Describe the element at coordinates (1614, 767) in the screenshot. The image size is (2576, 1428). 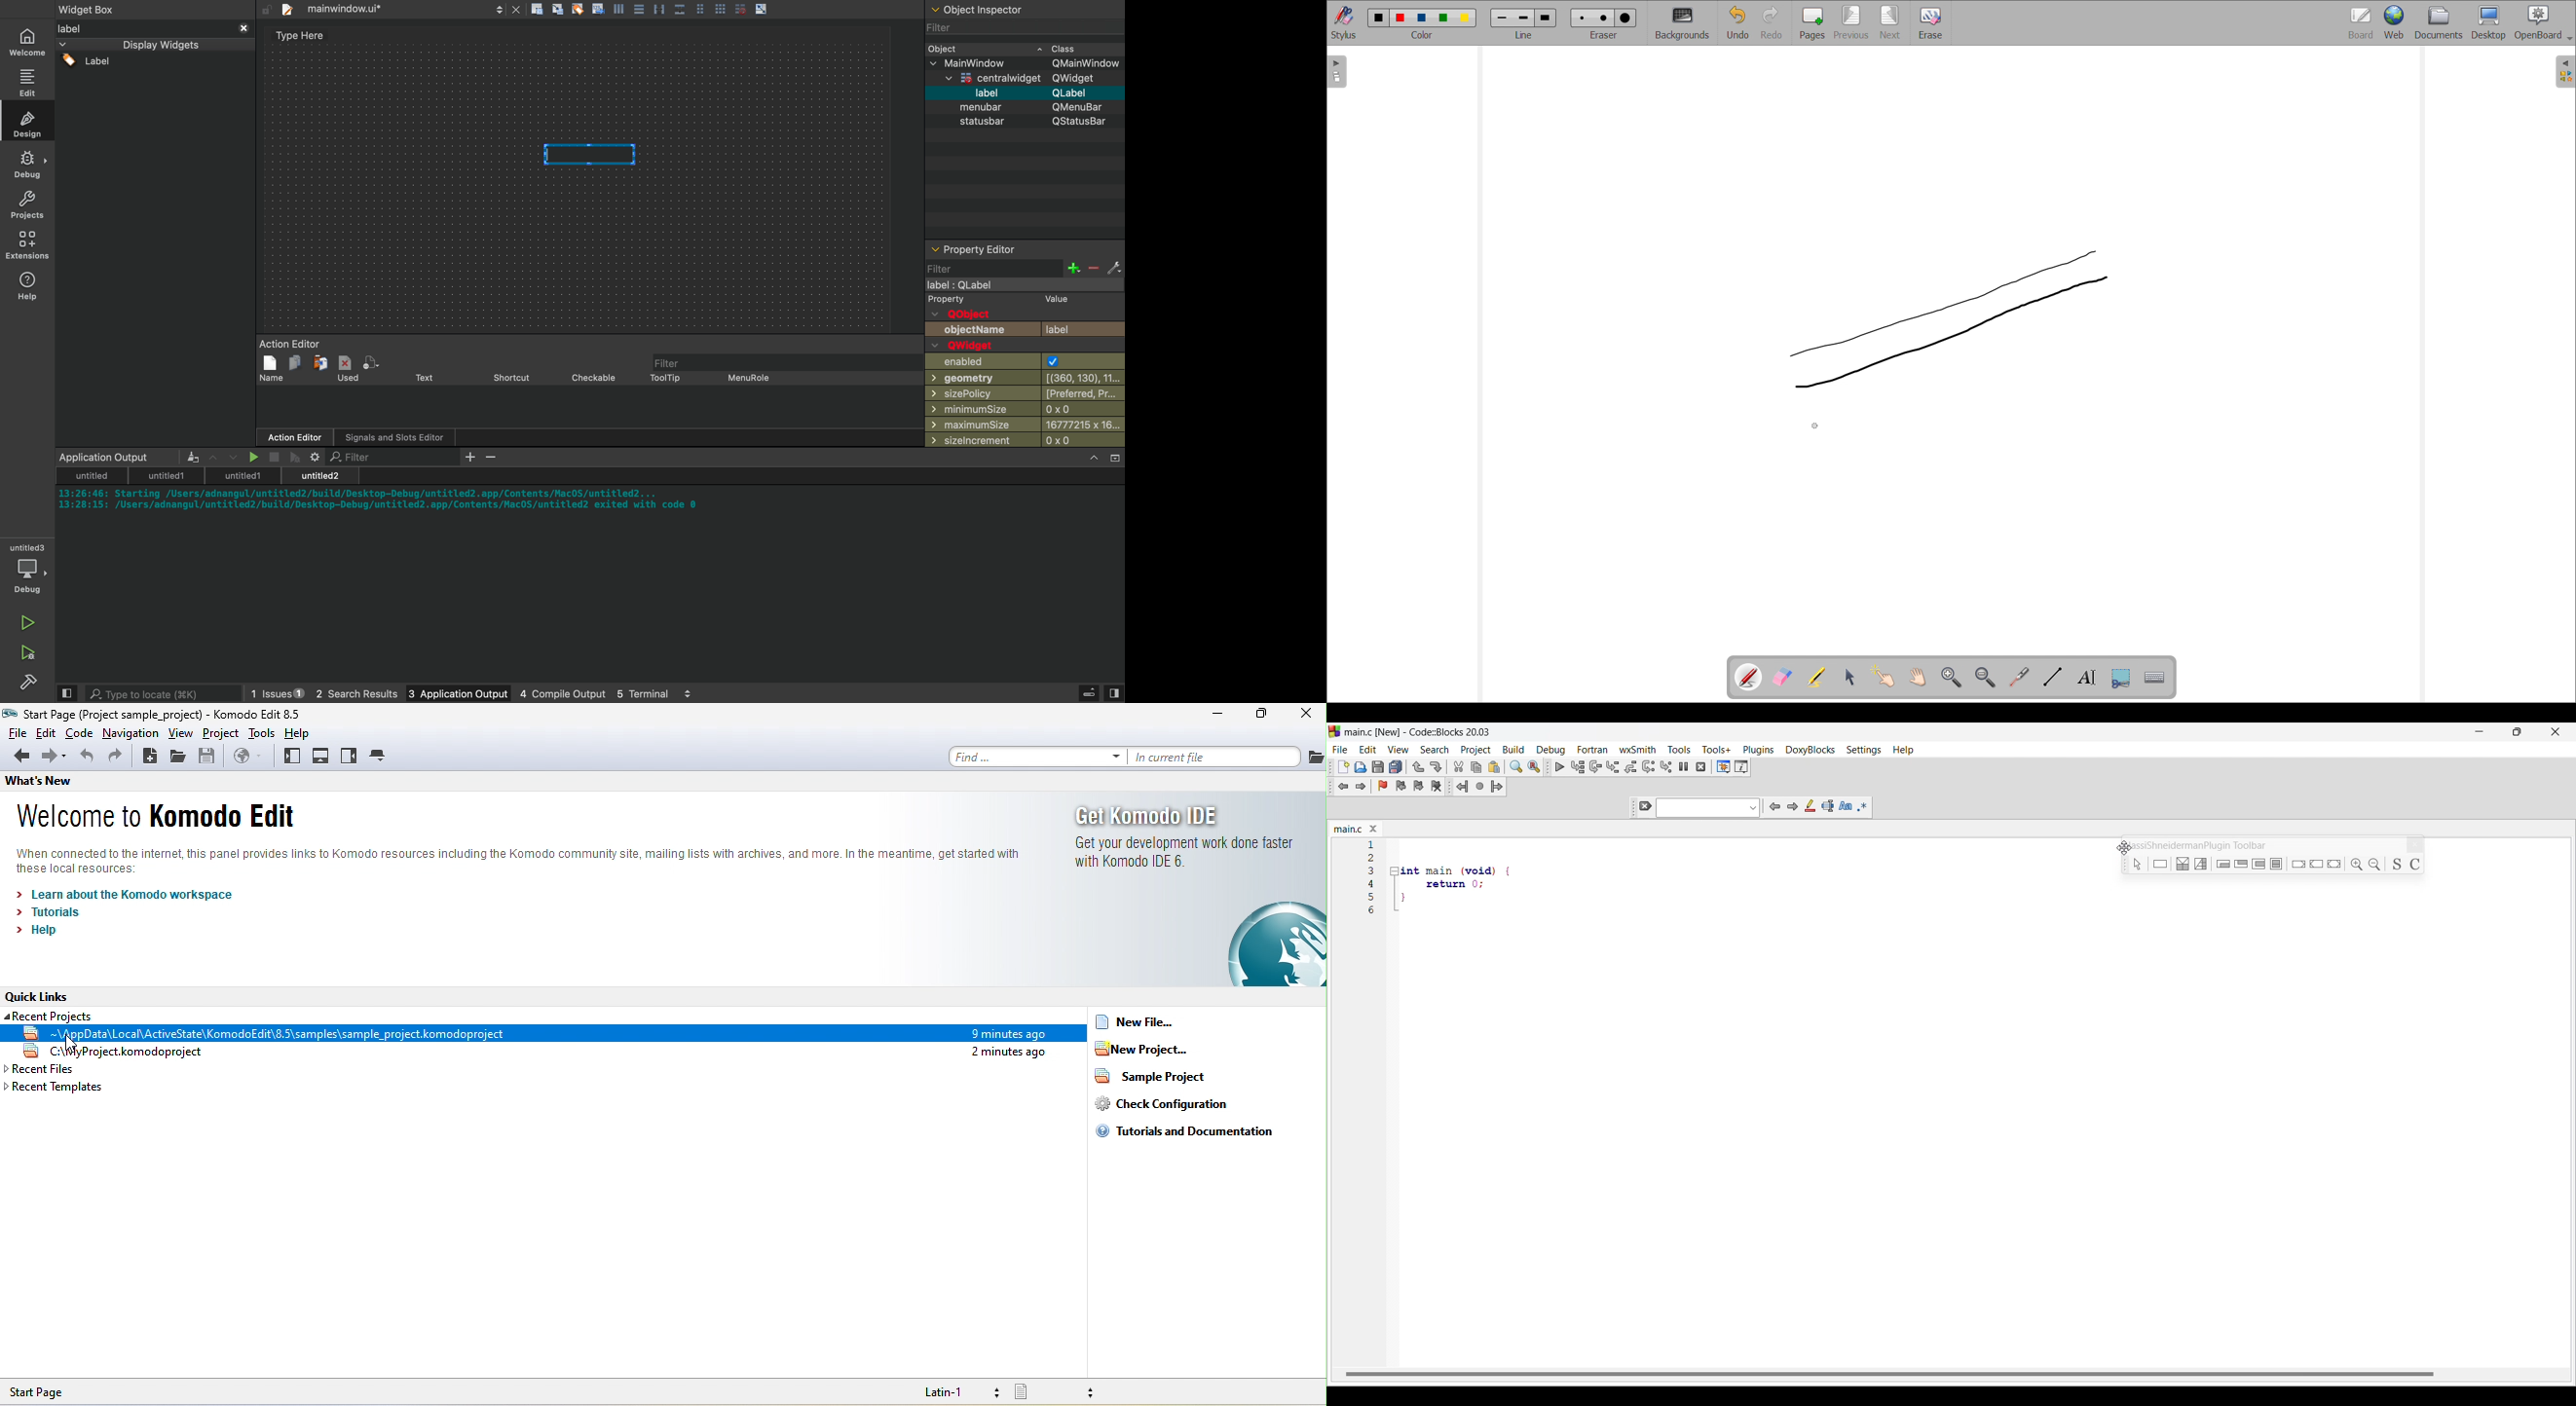
I see `Step into` at that location.